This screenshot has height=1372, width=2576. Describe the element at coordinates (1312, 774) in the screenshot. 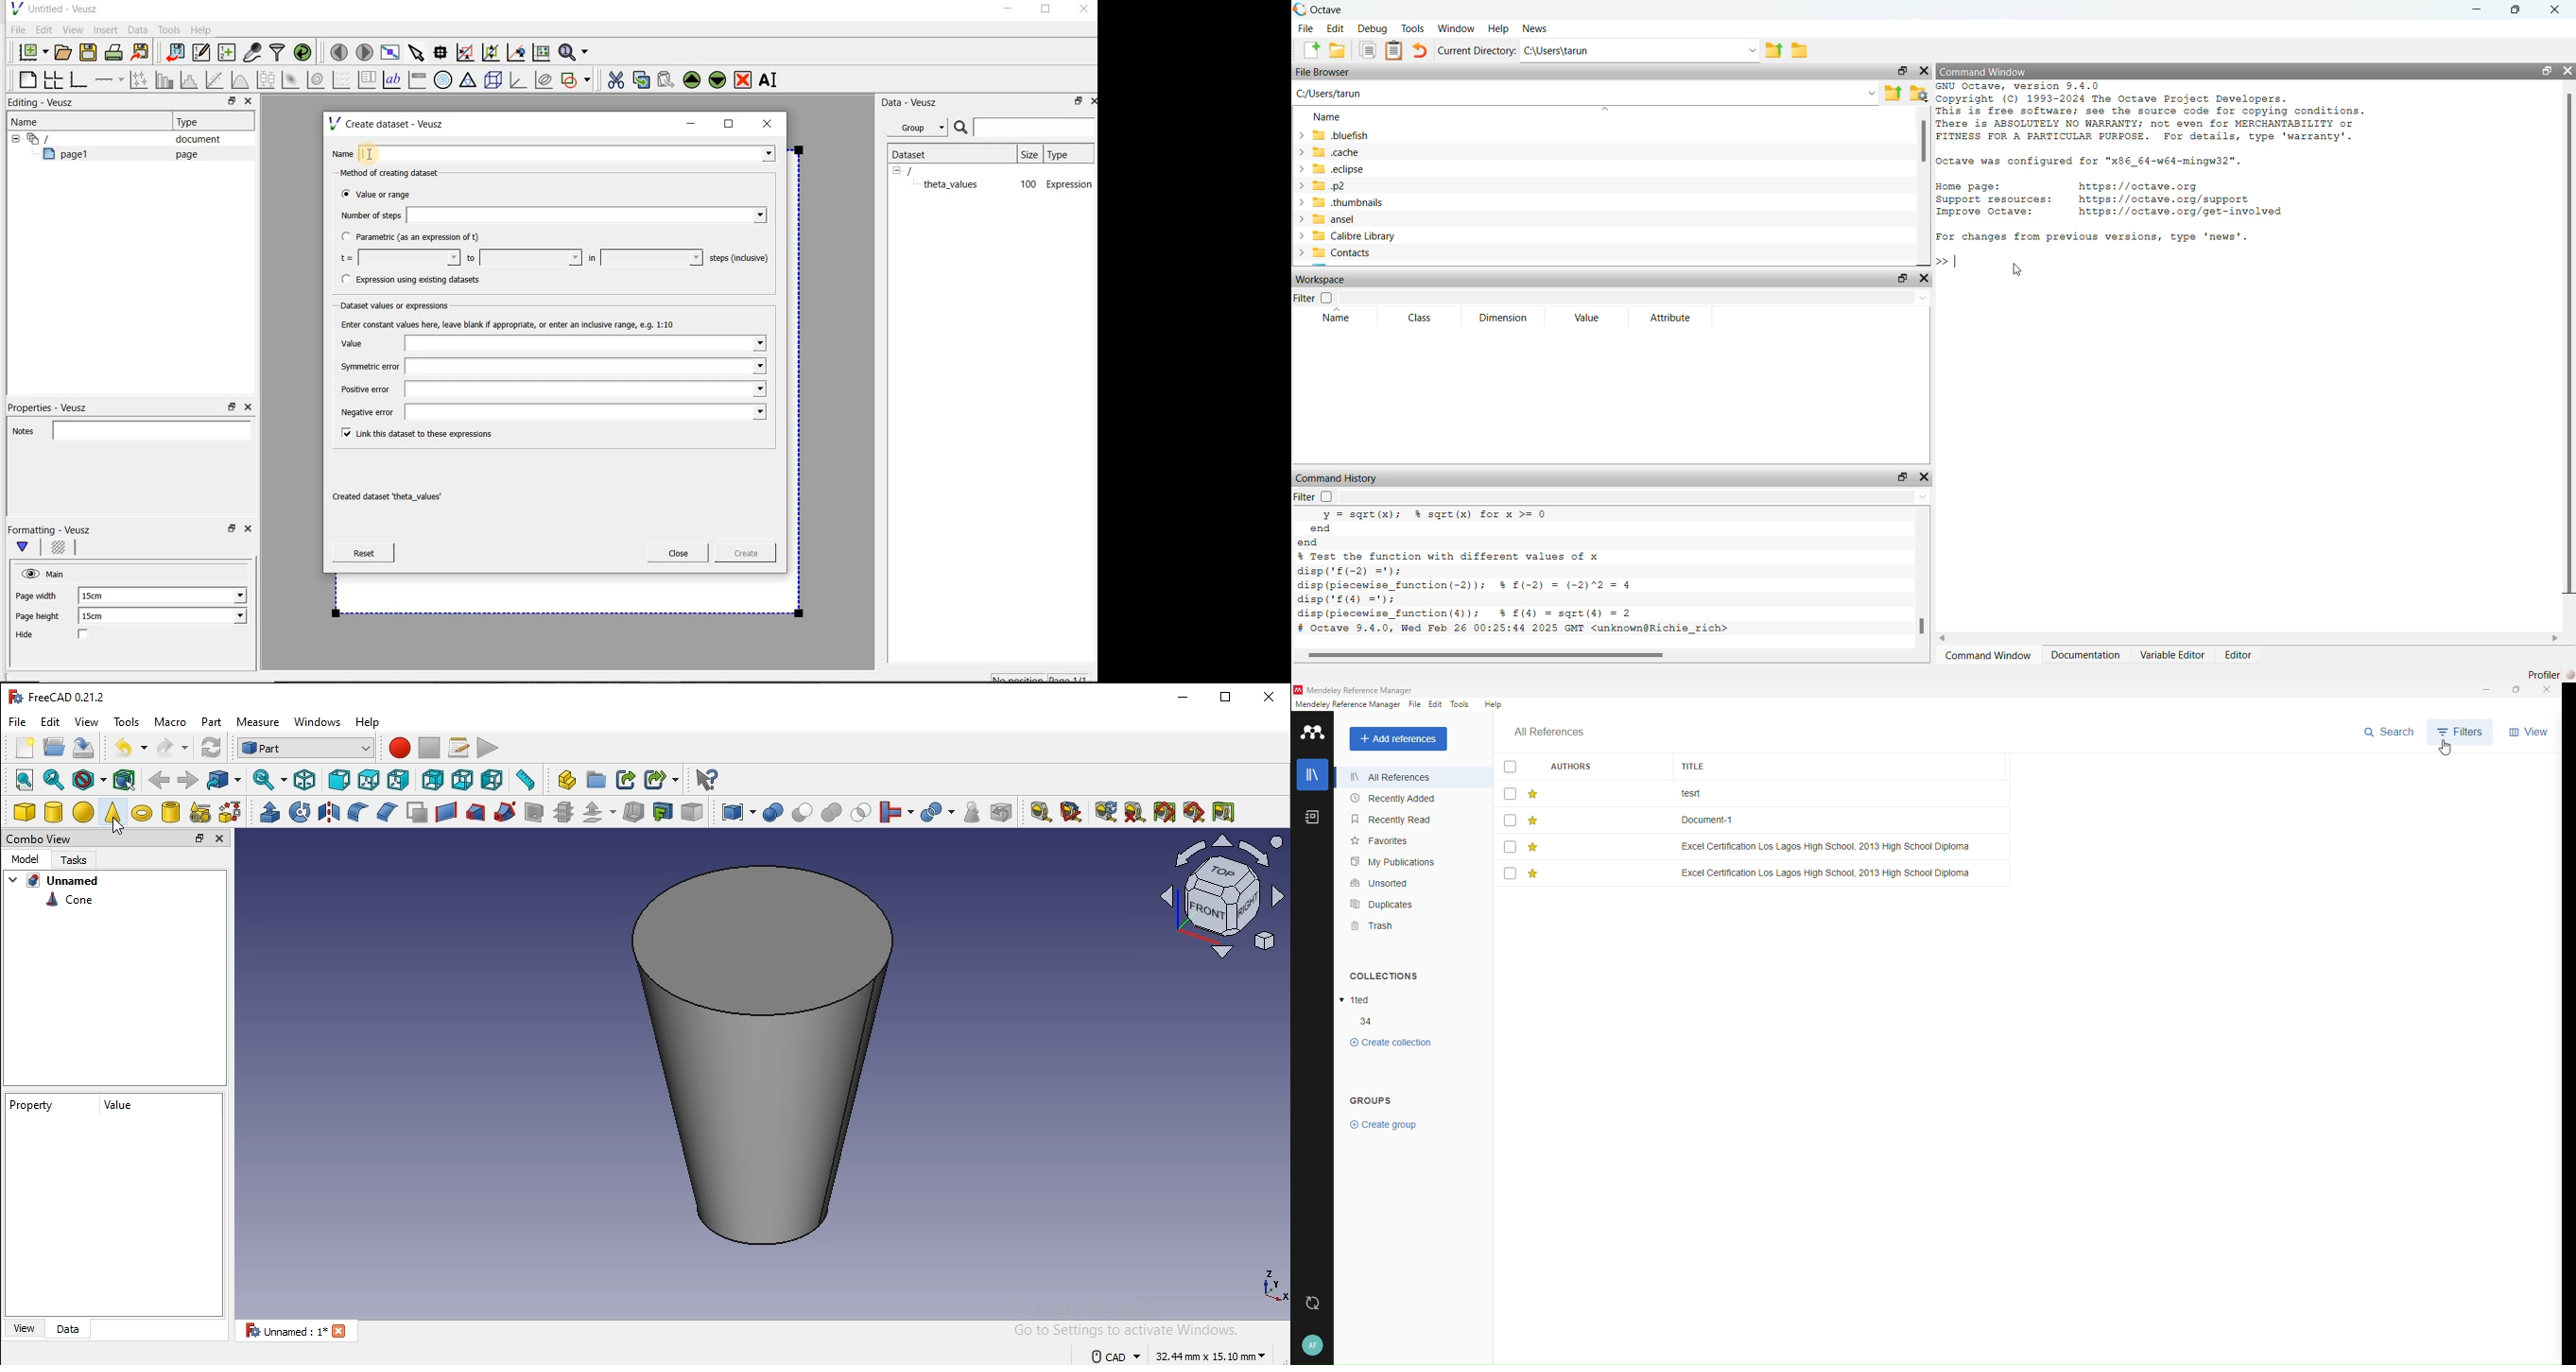

I see `Library` at that location.